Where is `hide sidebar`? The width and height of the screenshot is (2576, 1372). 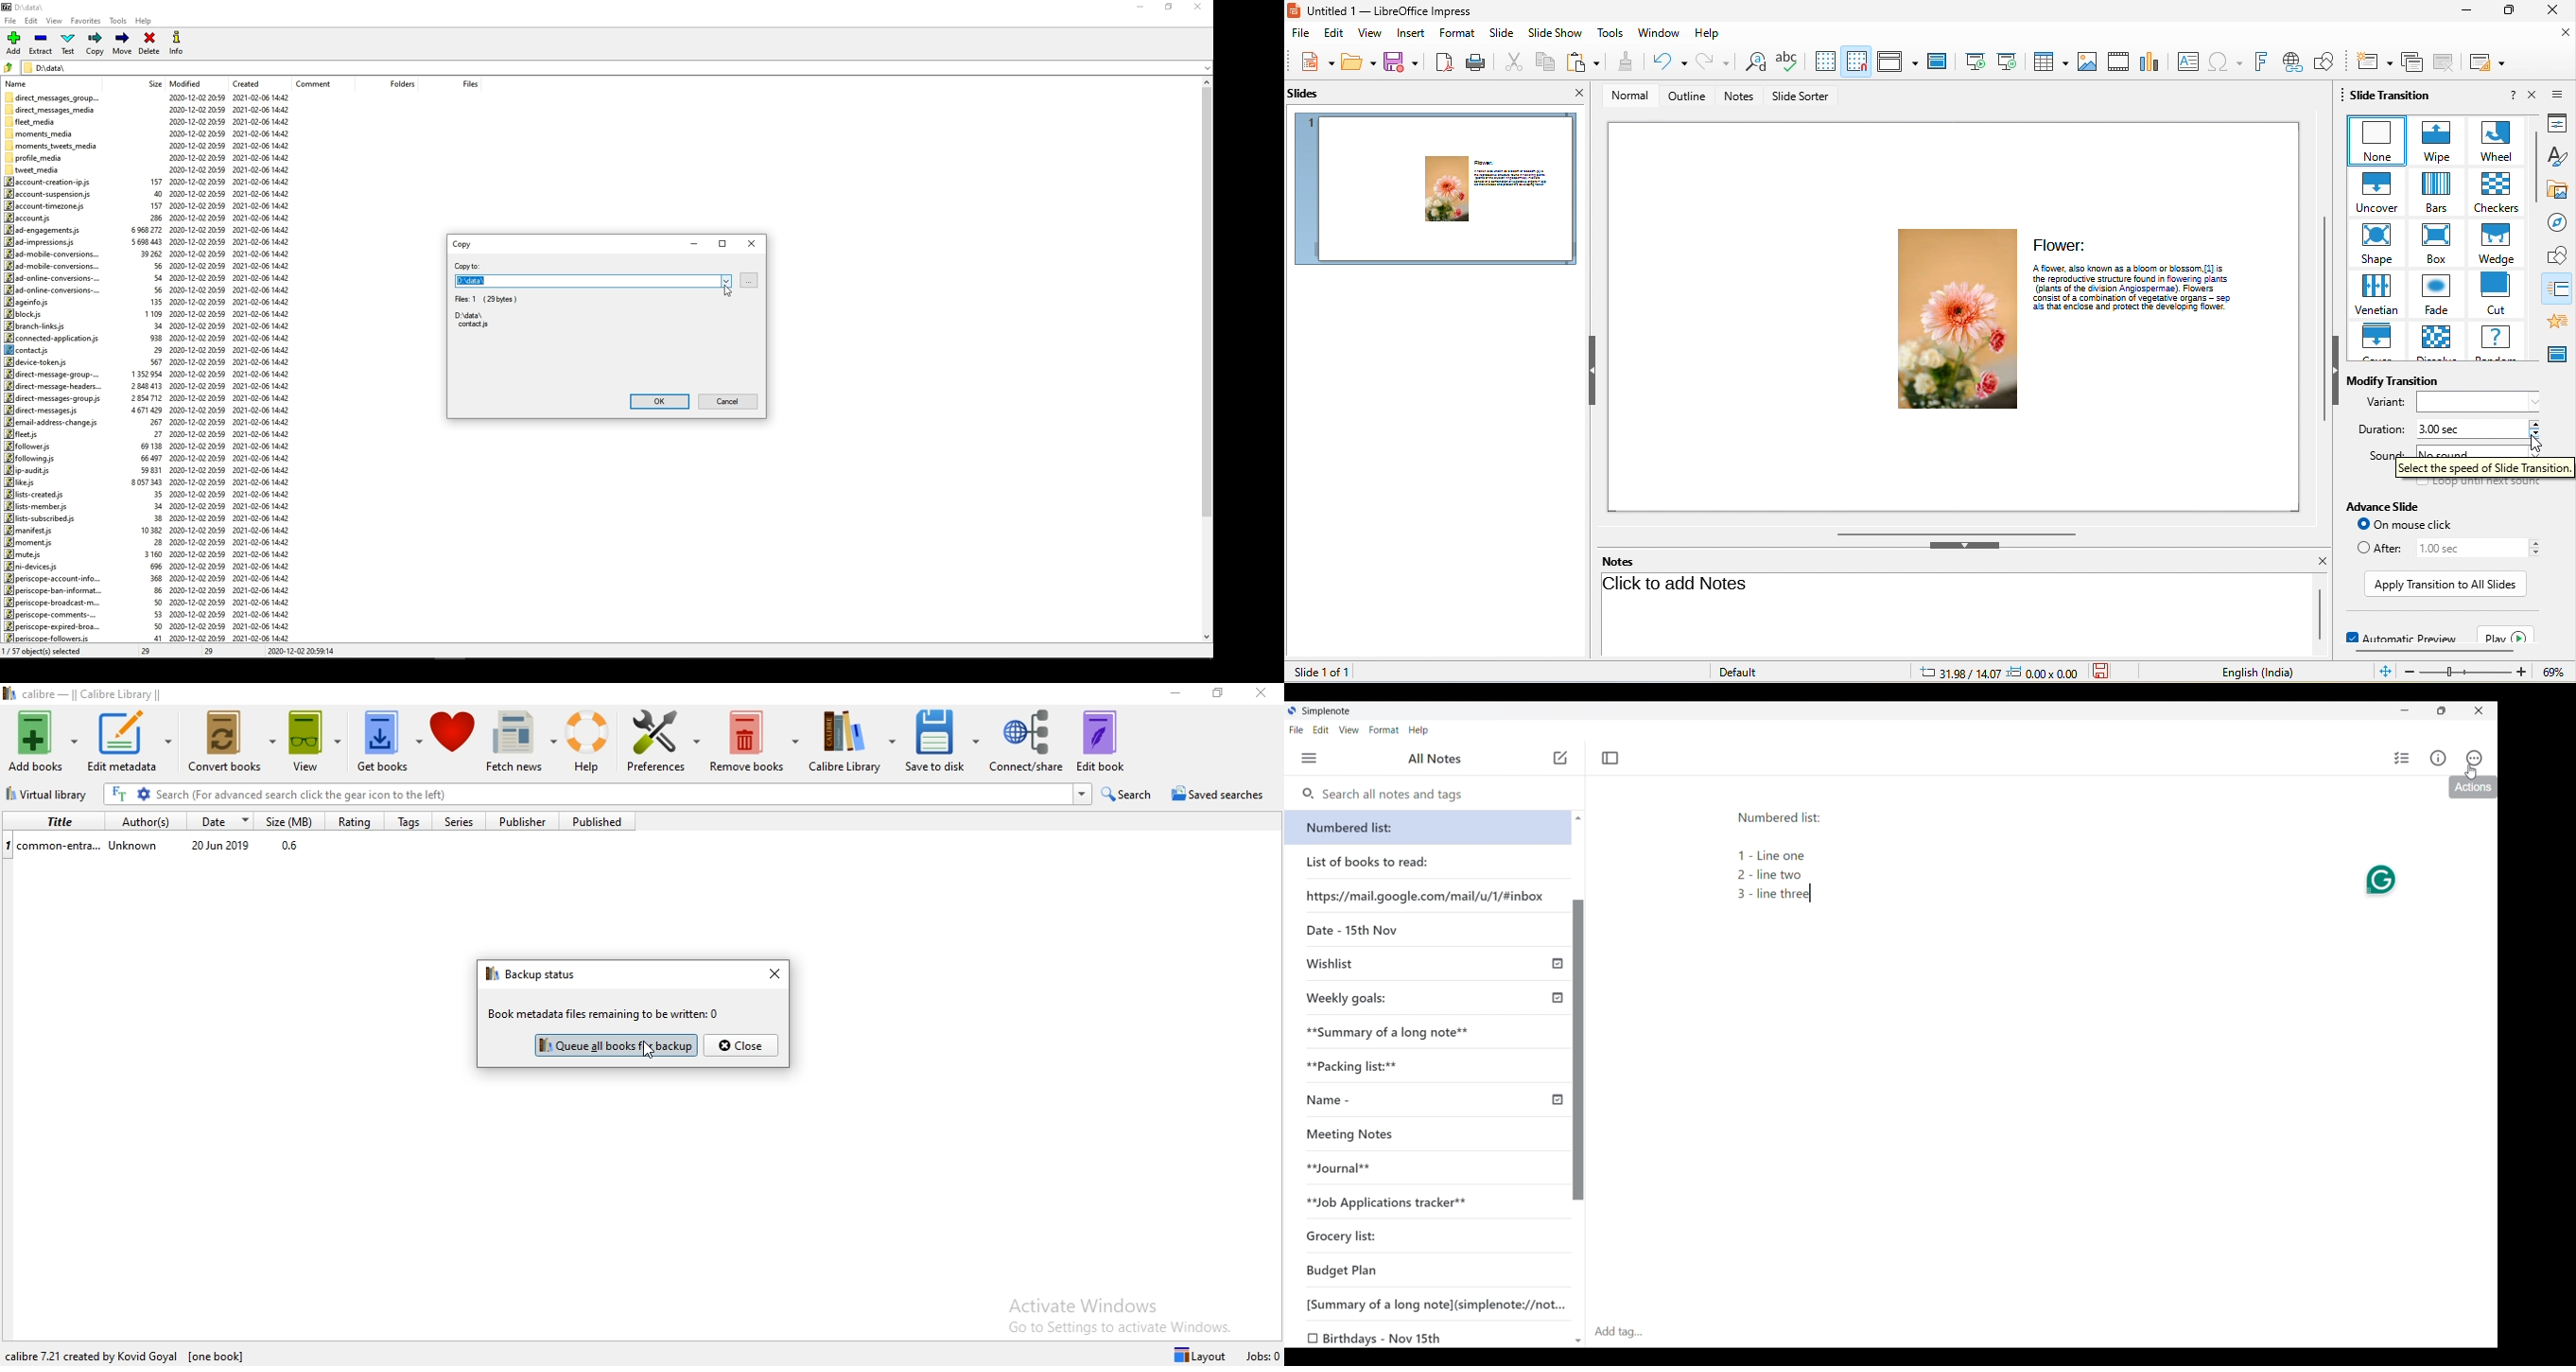 hide sidebar is located at coordinates (1592, 369).